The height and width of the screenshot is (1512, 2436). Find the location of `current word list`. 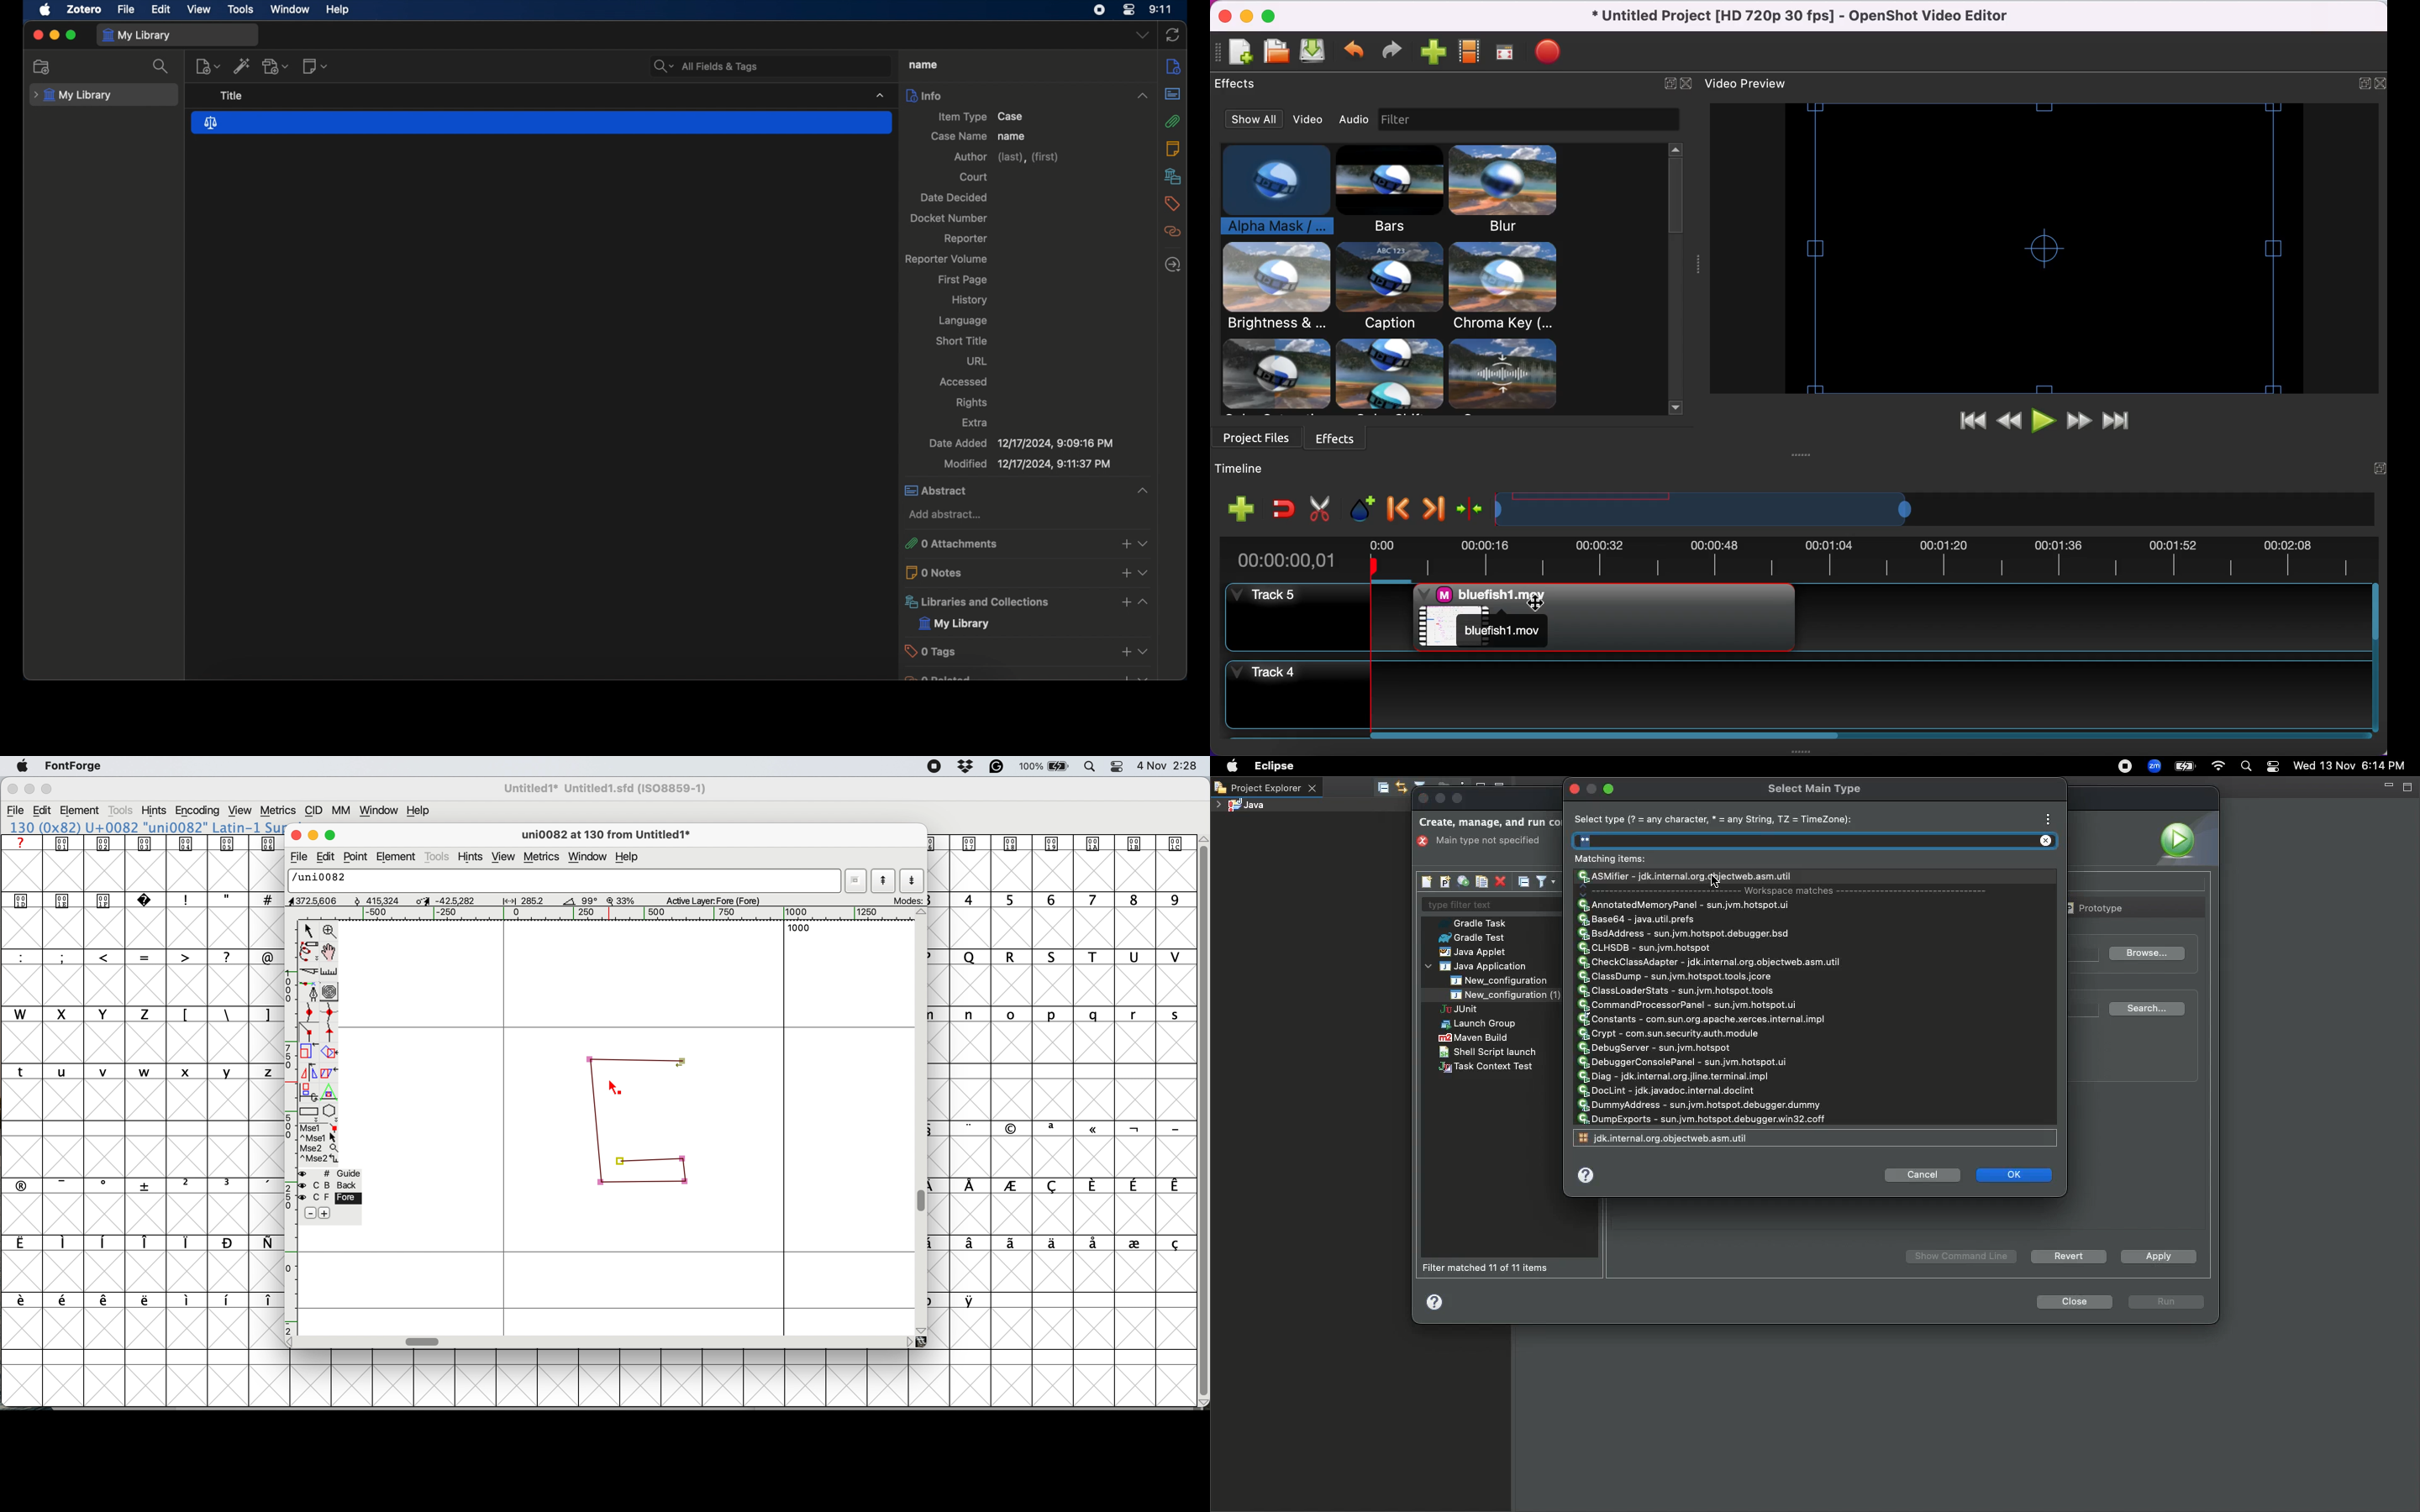

current word list is located at coordinates (854, 881).